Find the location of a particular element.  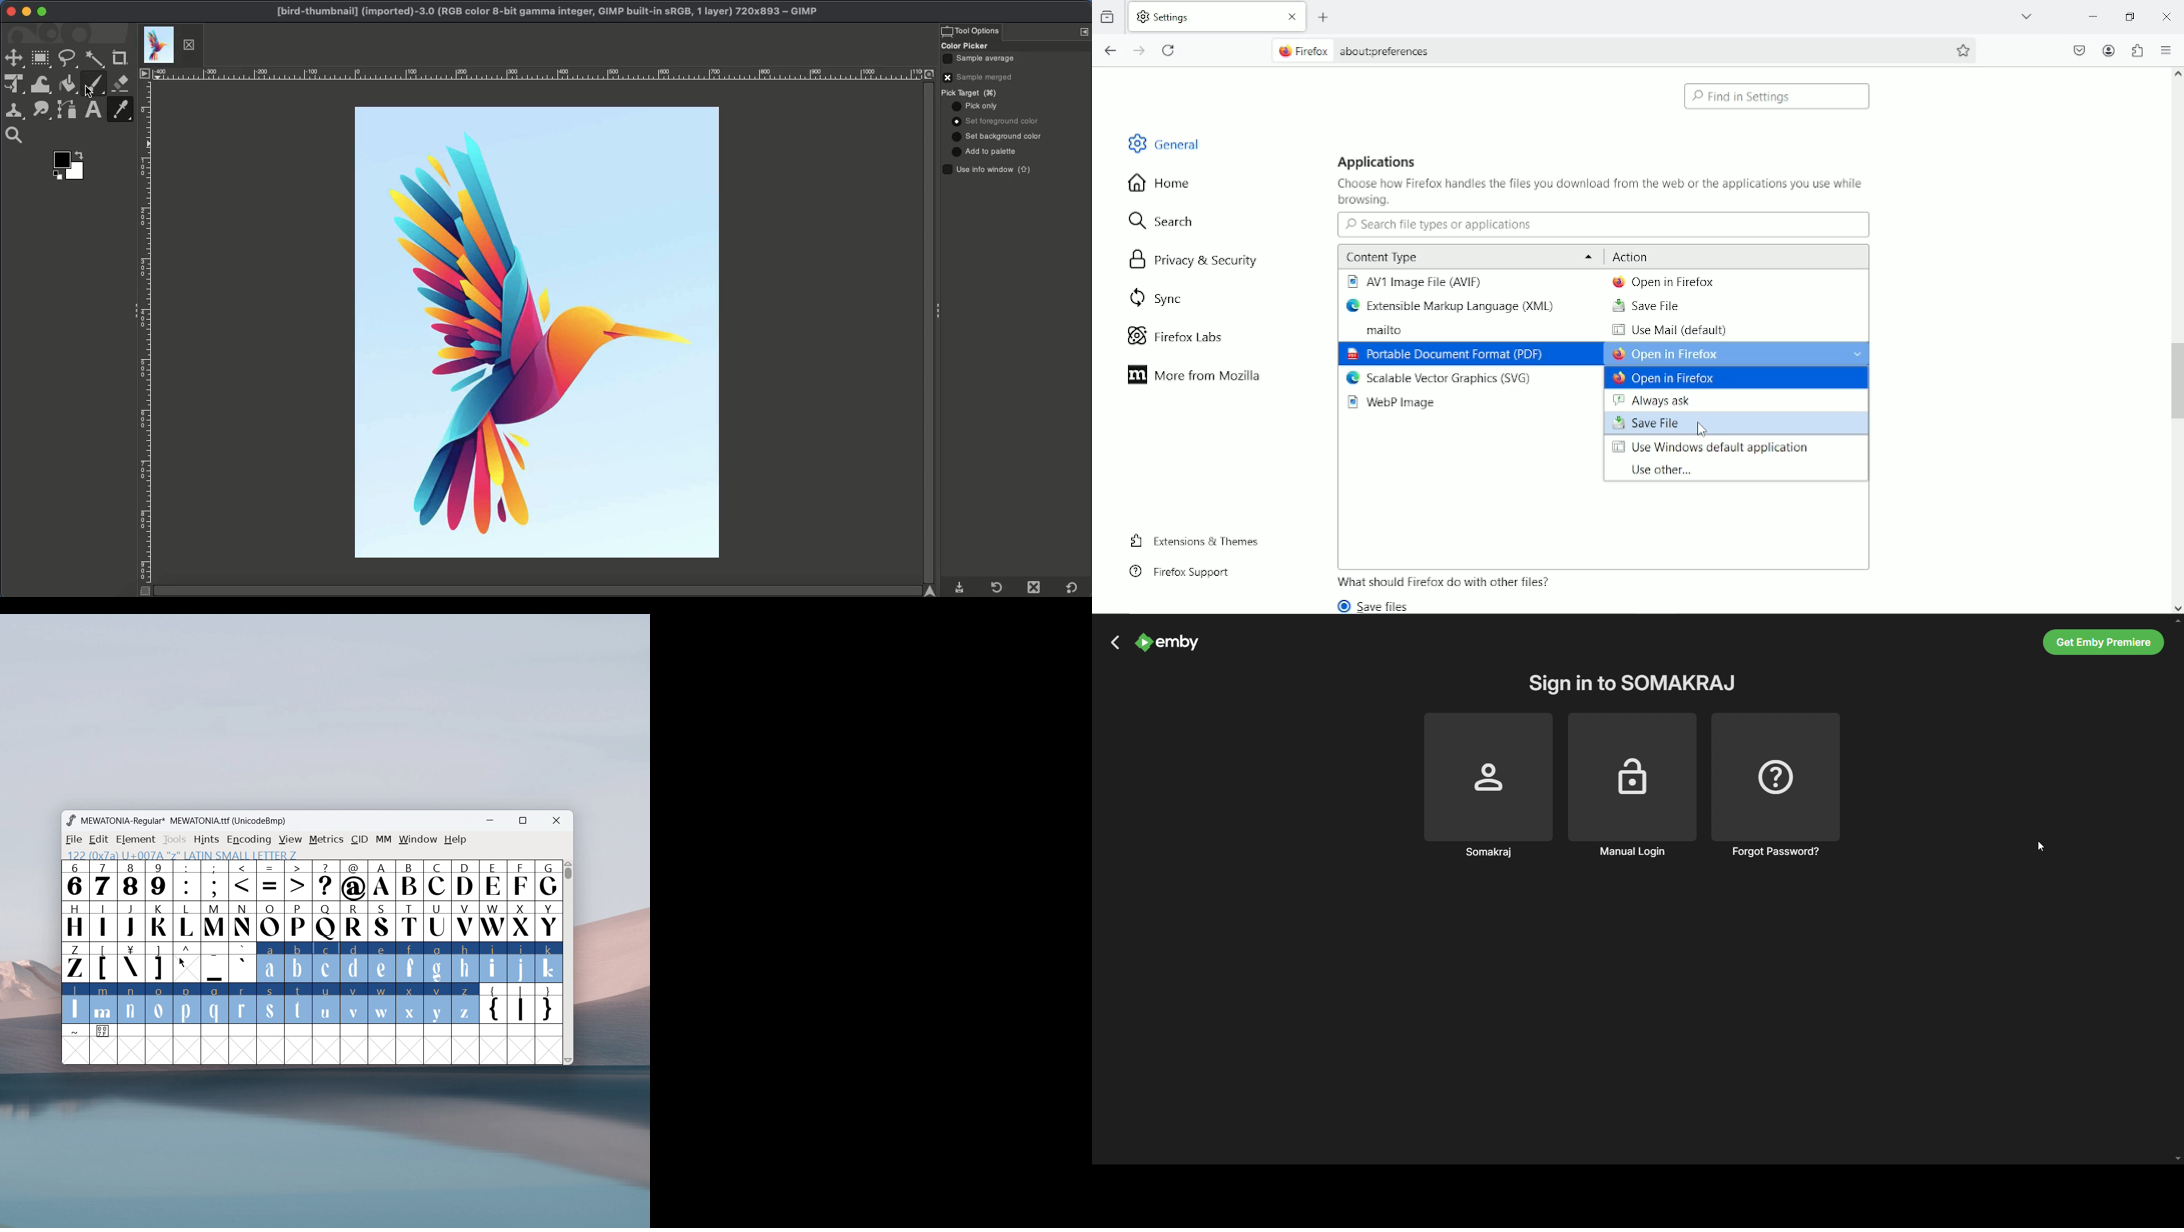

< is located at coordinates (244, 881).